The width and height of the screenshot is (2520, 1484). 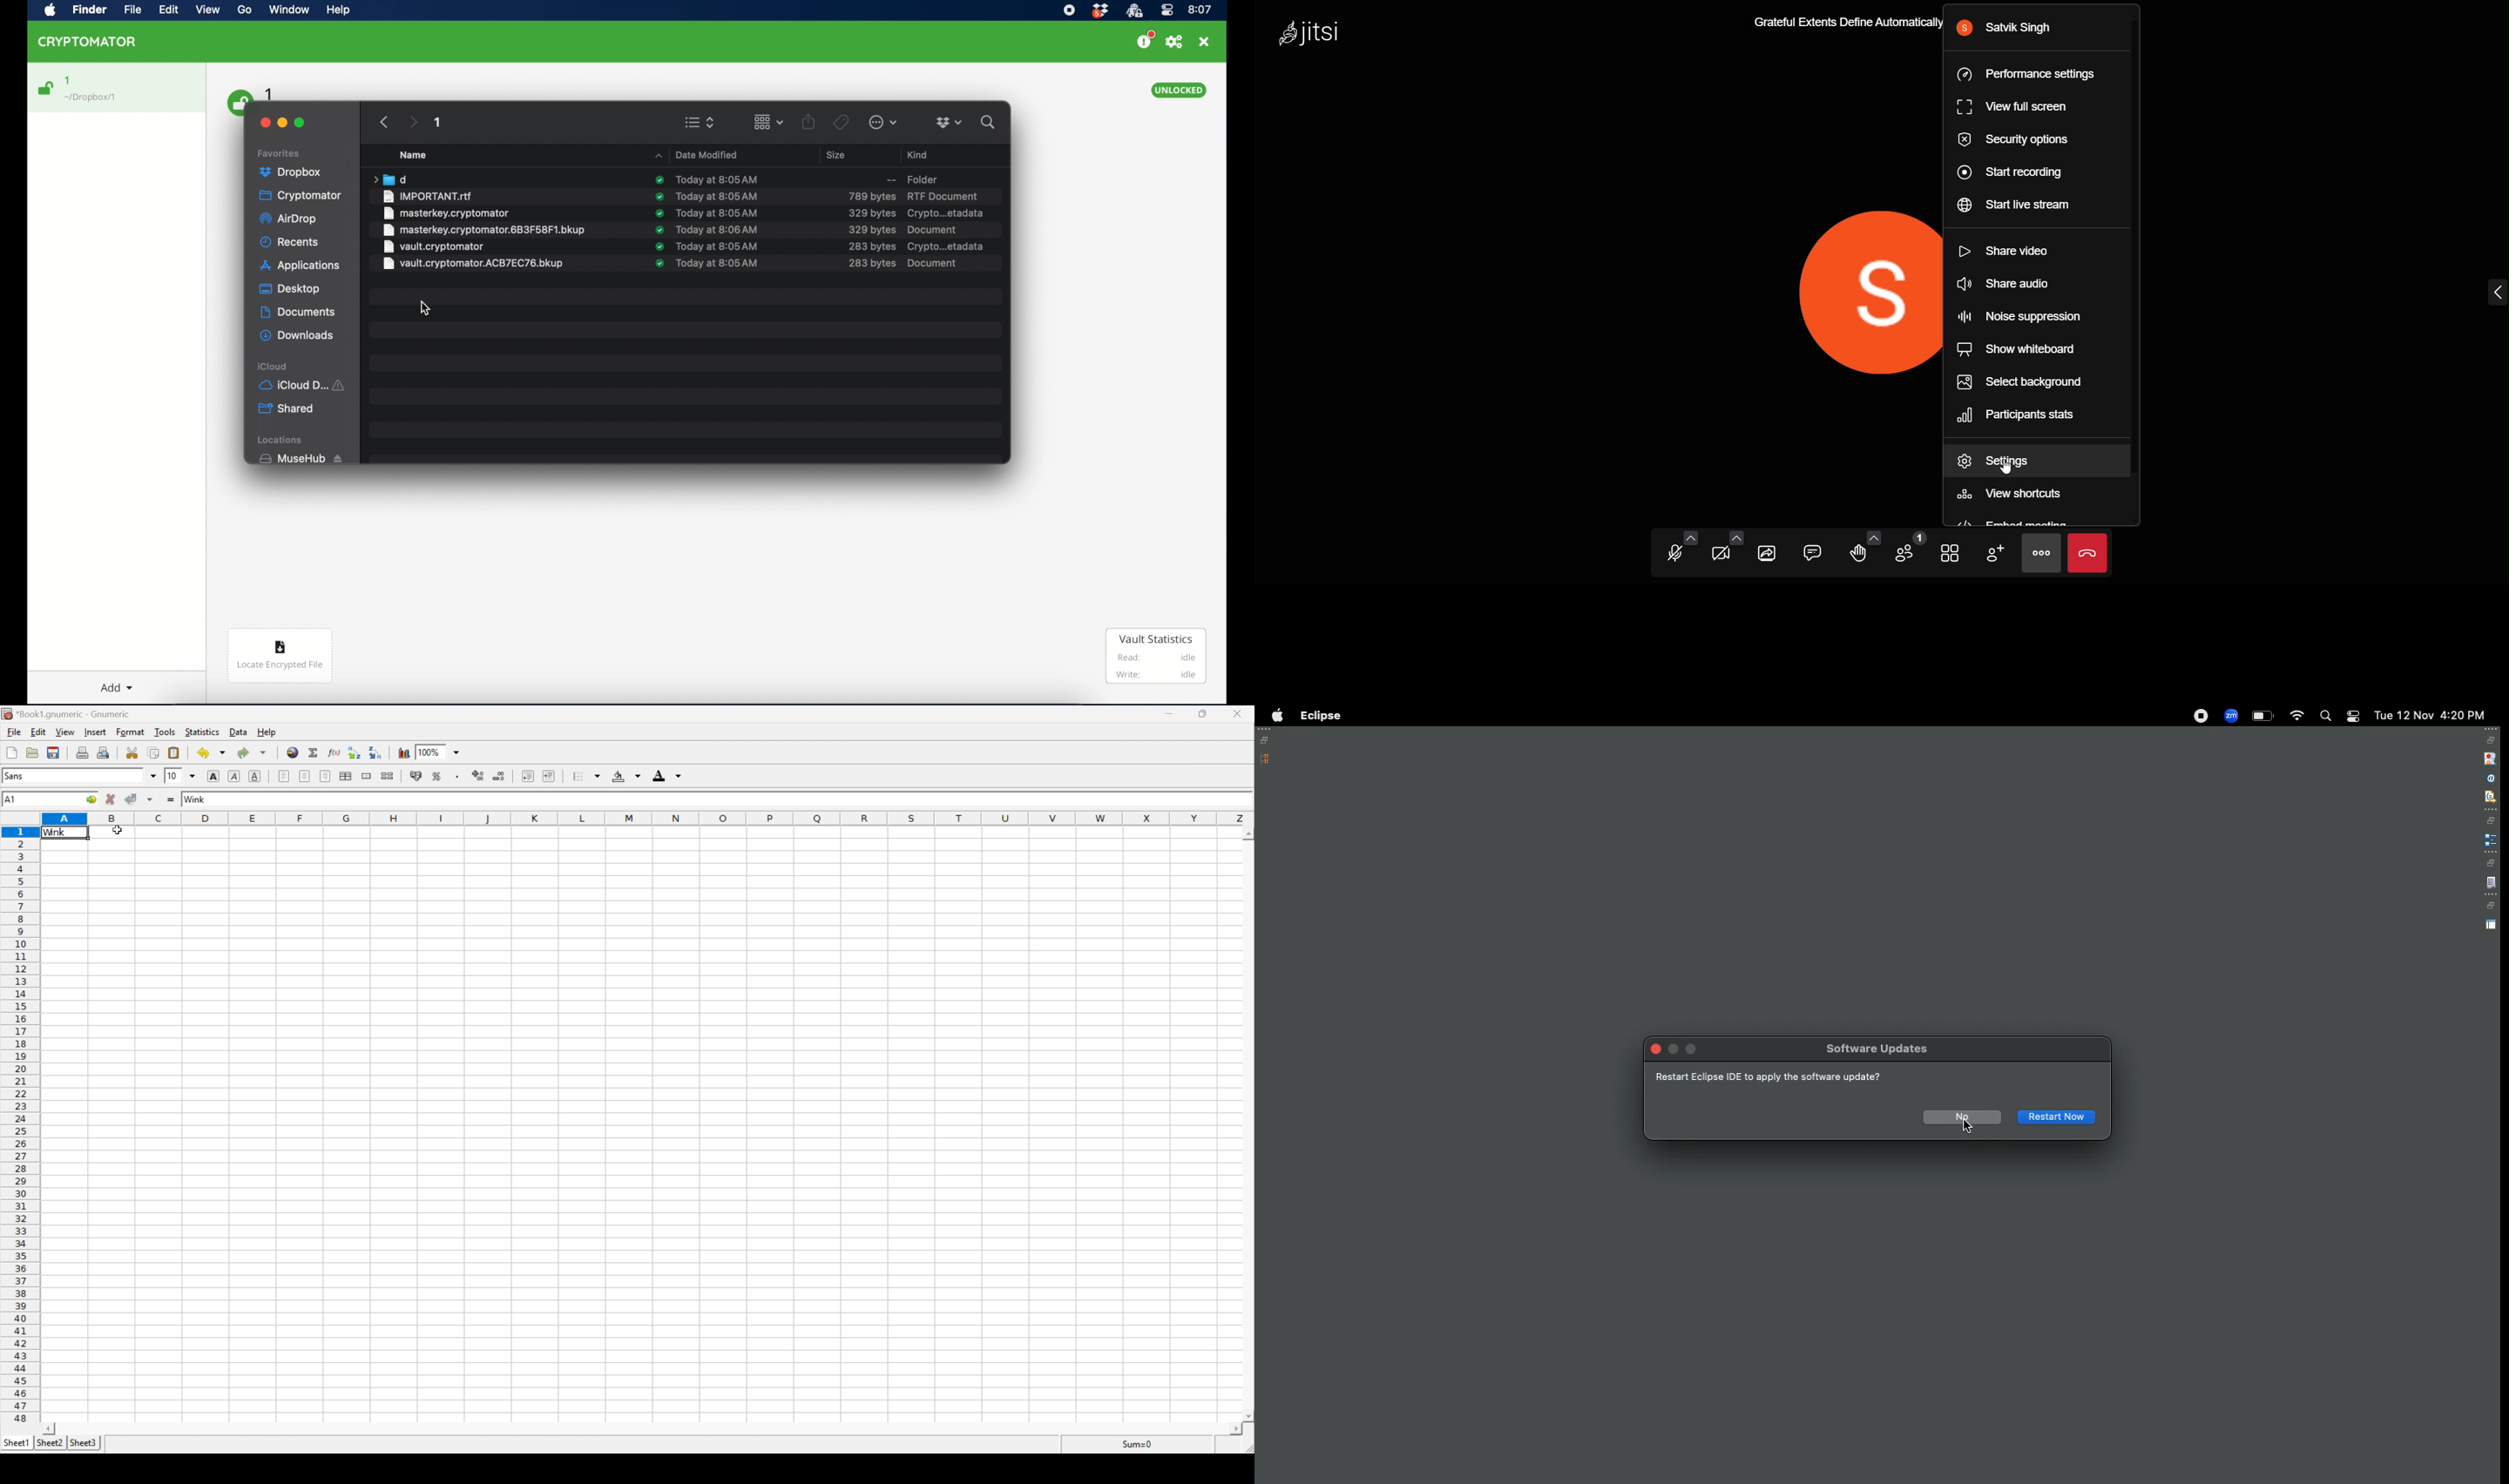 I want to click on security options, so click(x=2024, y=142).